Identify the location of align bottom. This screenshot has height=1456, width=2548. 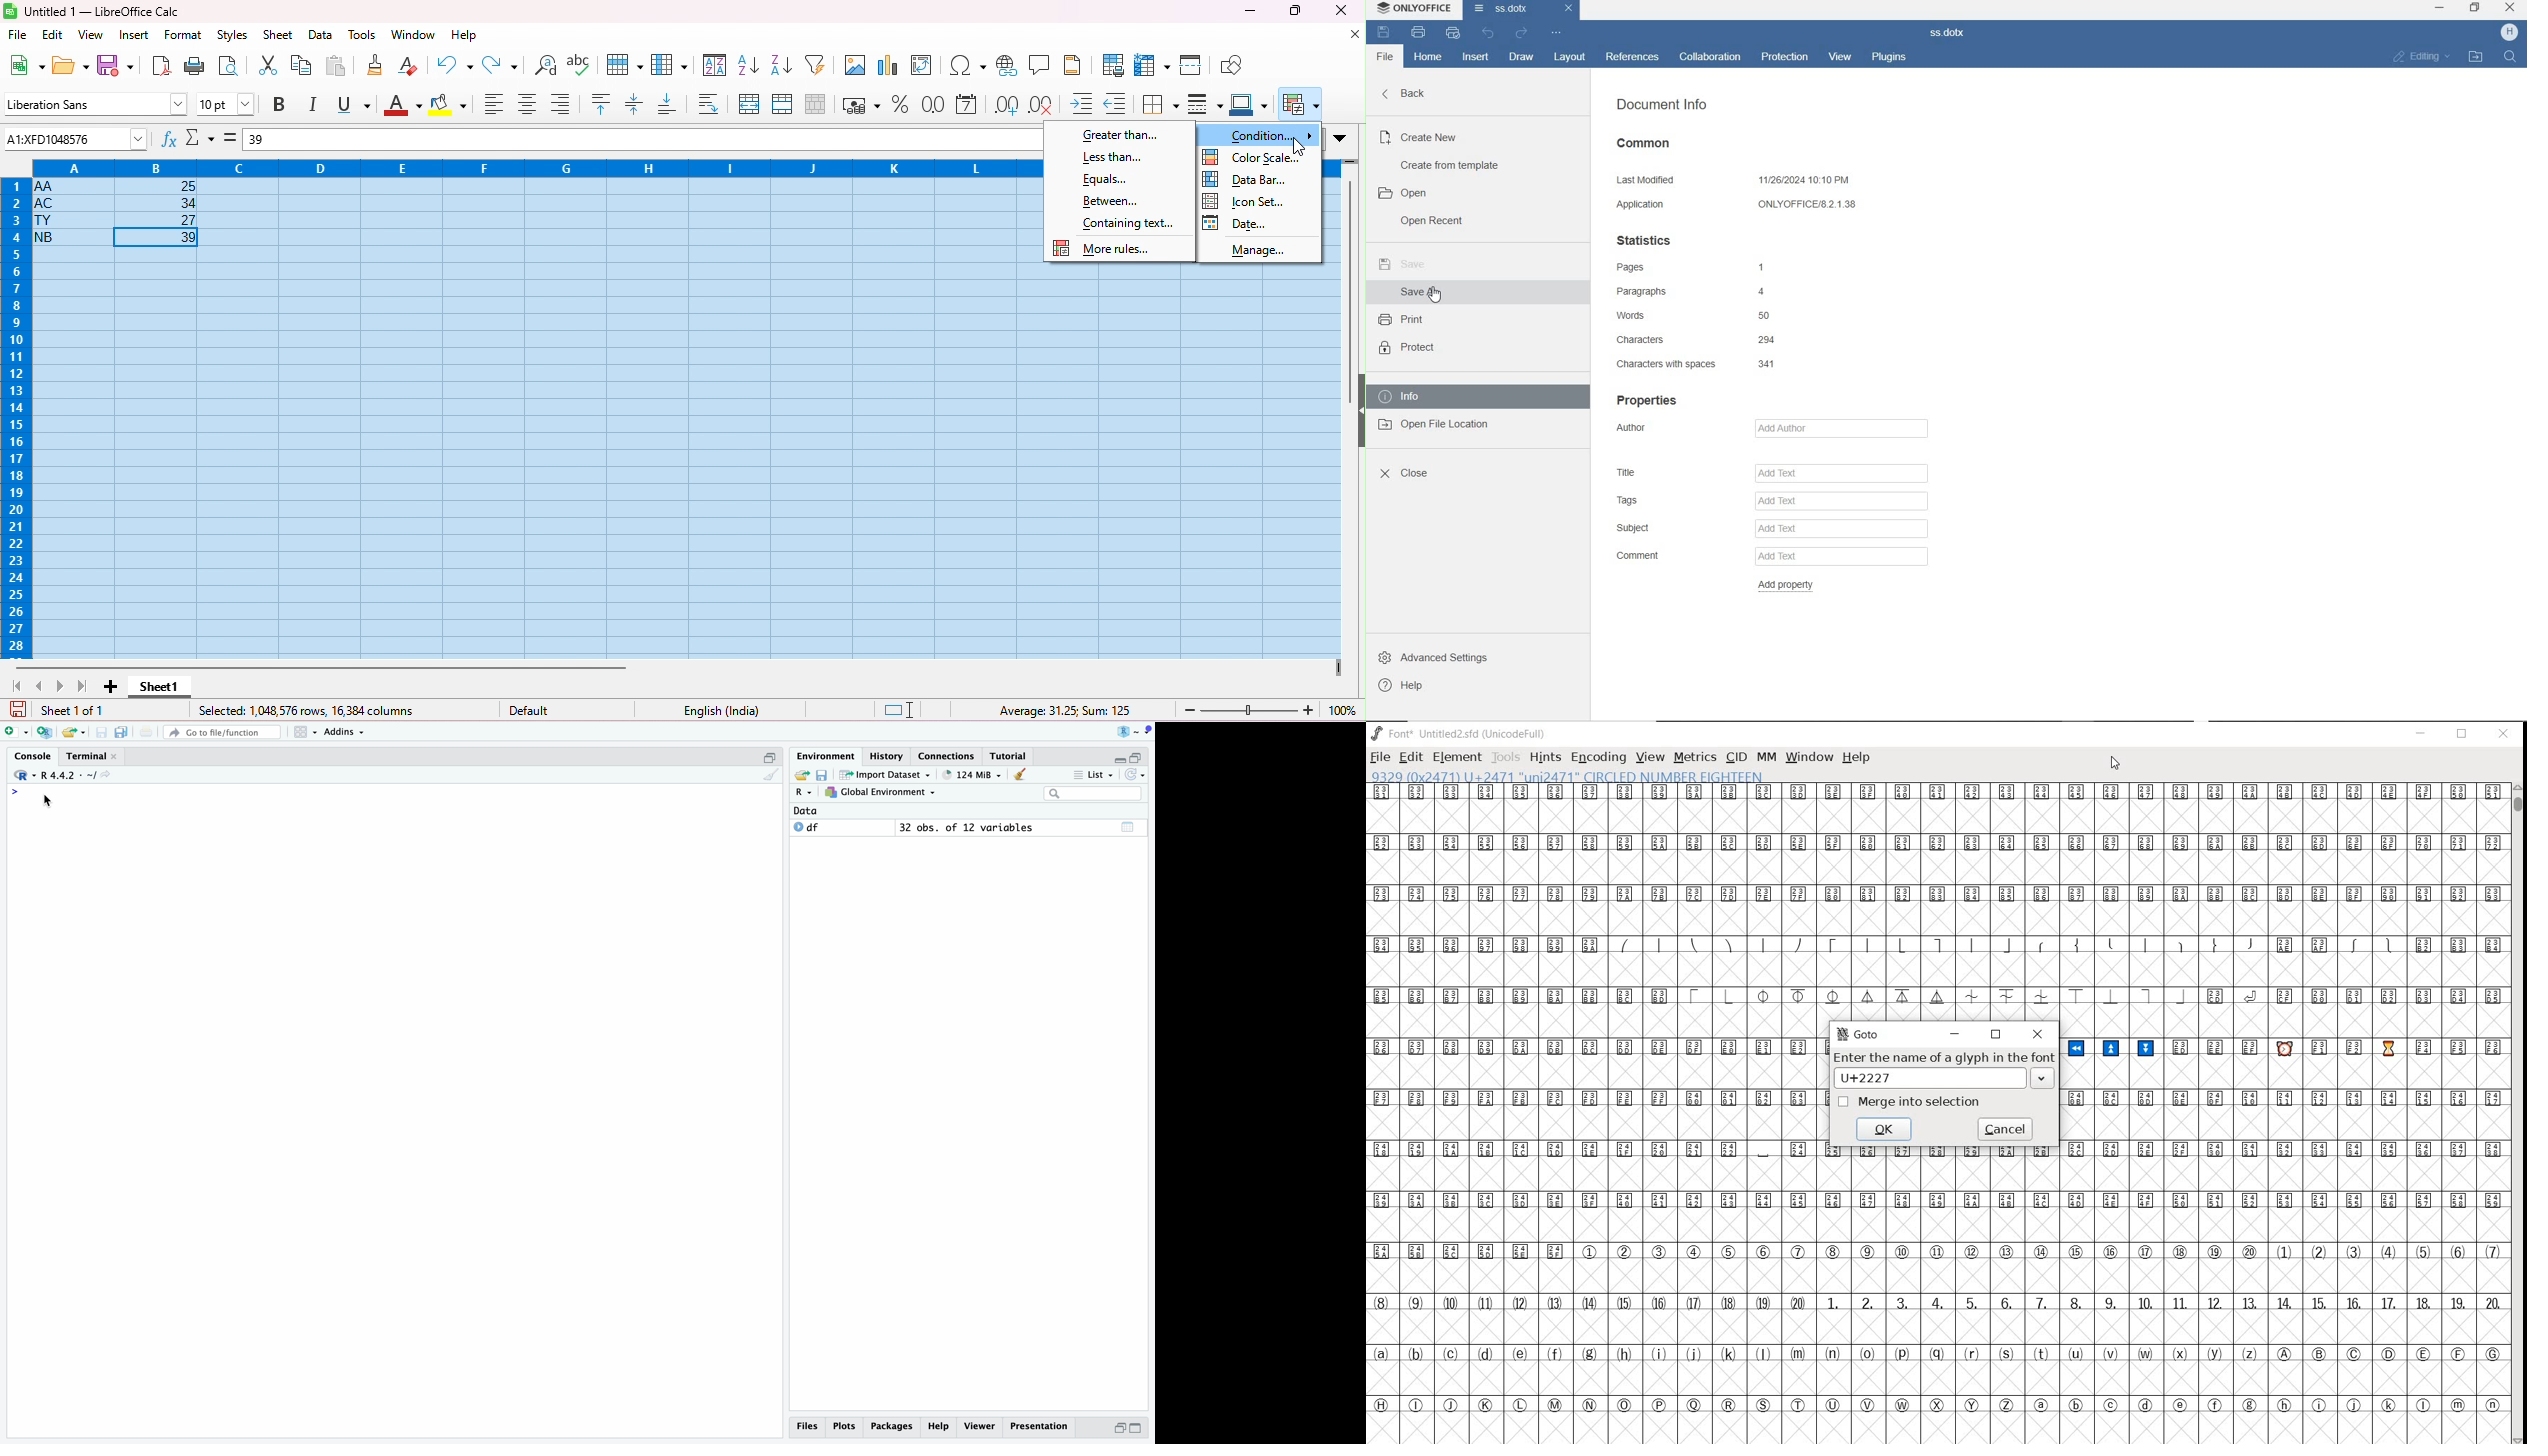
(560, 103).